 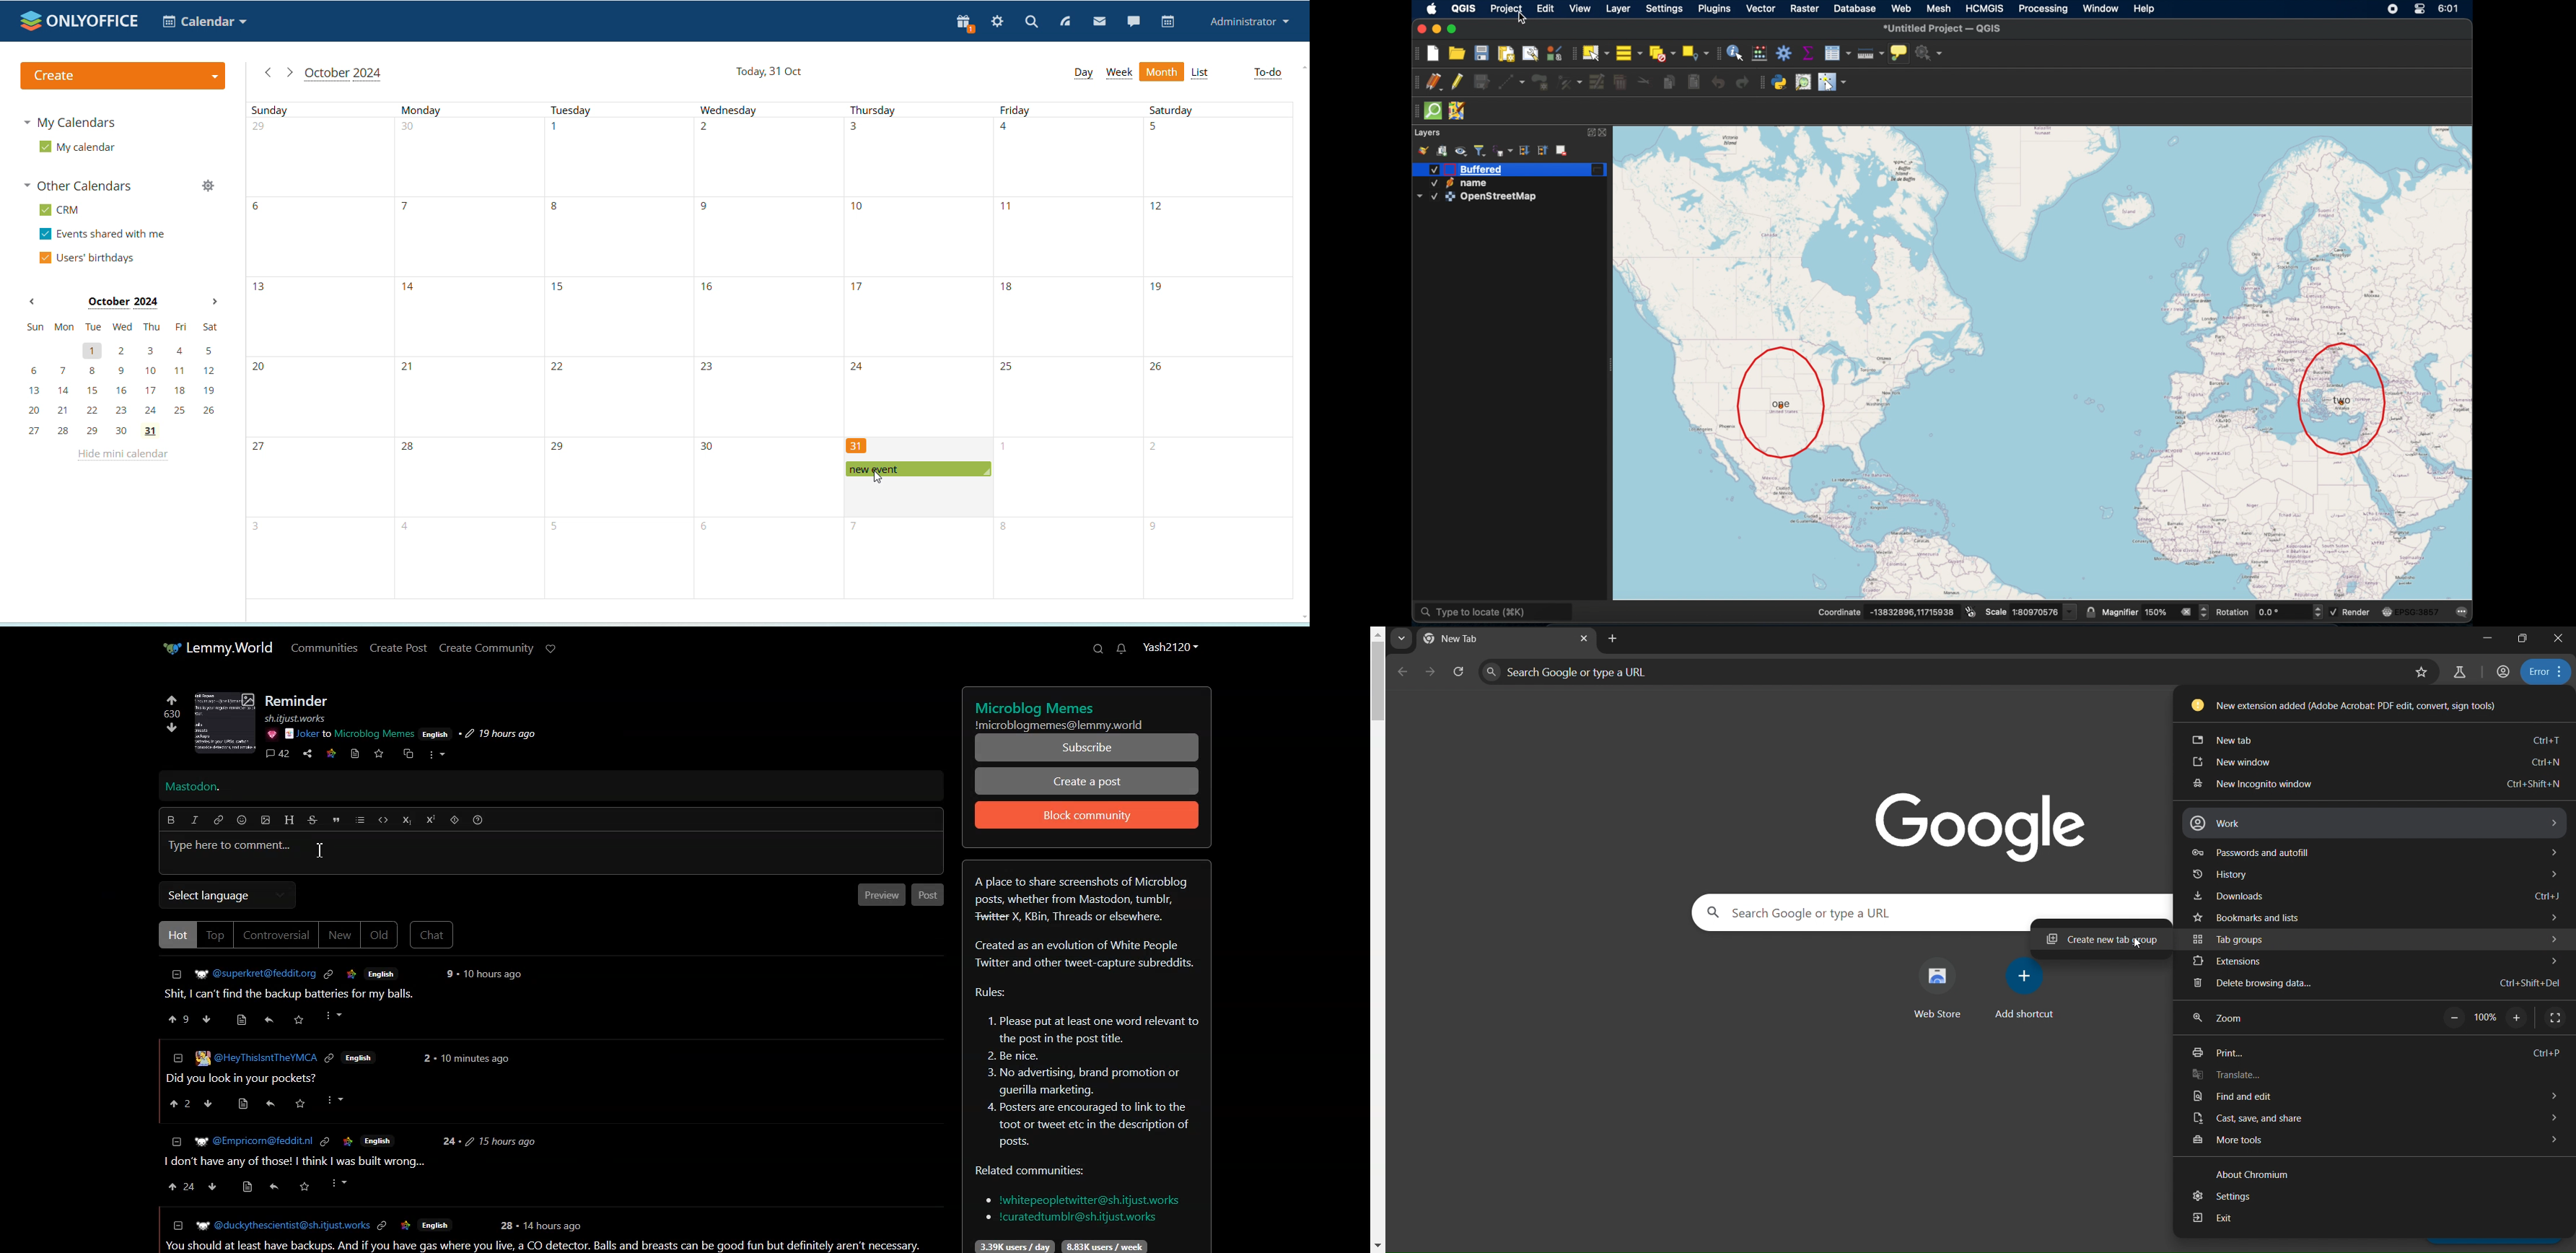 I want to click on collapse all, so click(x=1543, y=151).